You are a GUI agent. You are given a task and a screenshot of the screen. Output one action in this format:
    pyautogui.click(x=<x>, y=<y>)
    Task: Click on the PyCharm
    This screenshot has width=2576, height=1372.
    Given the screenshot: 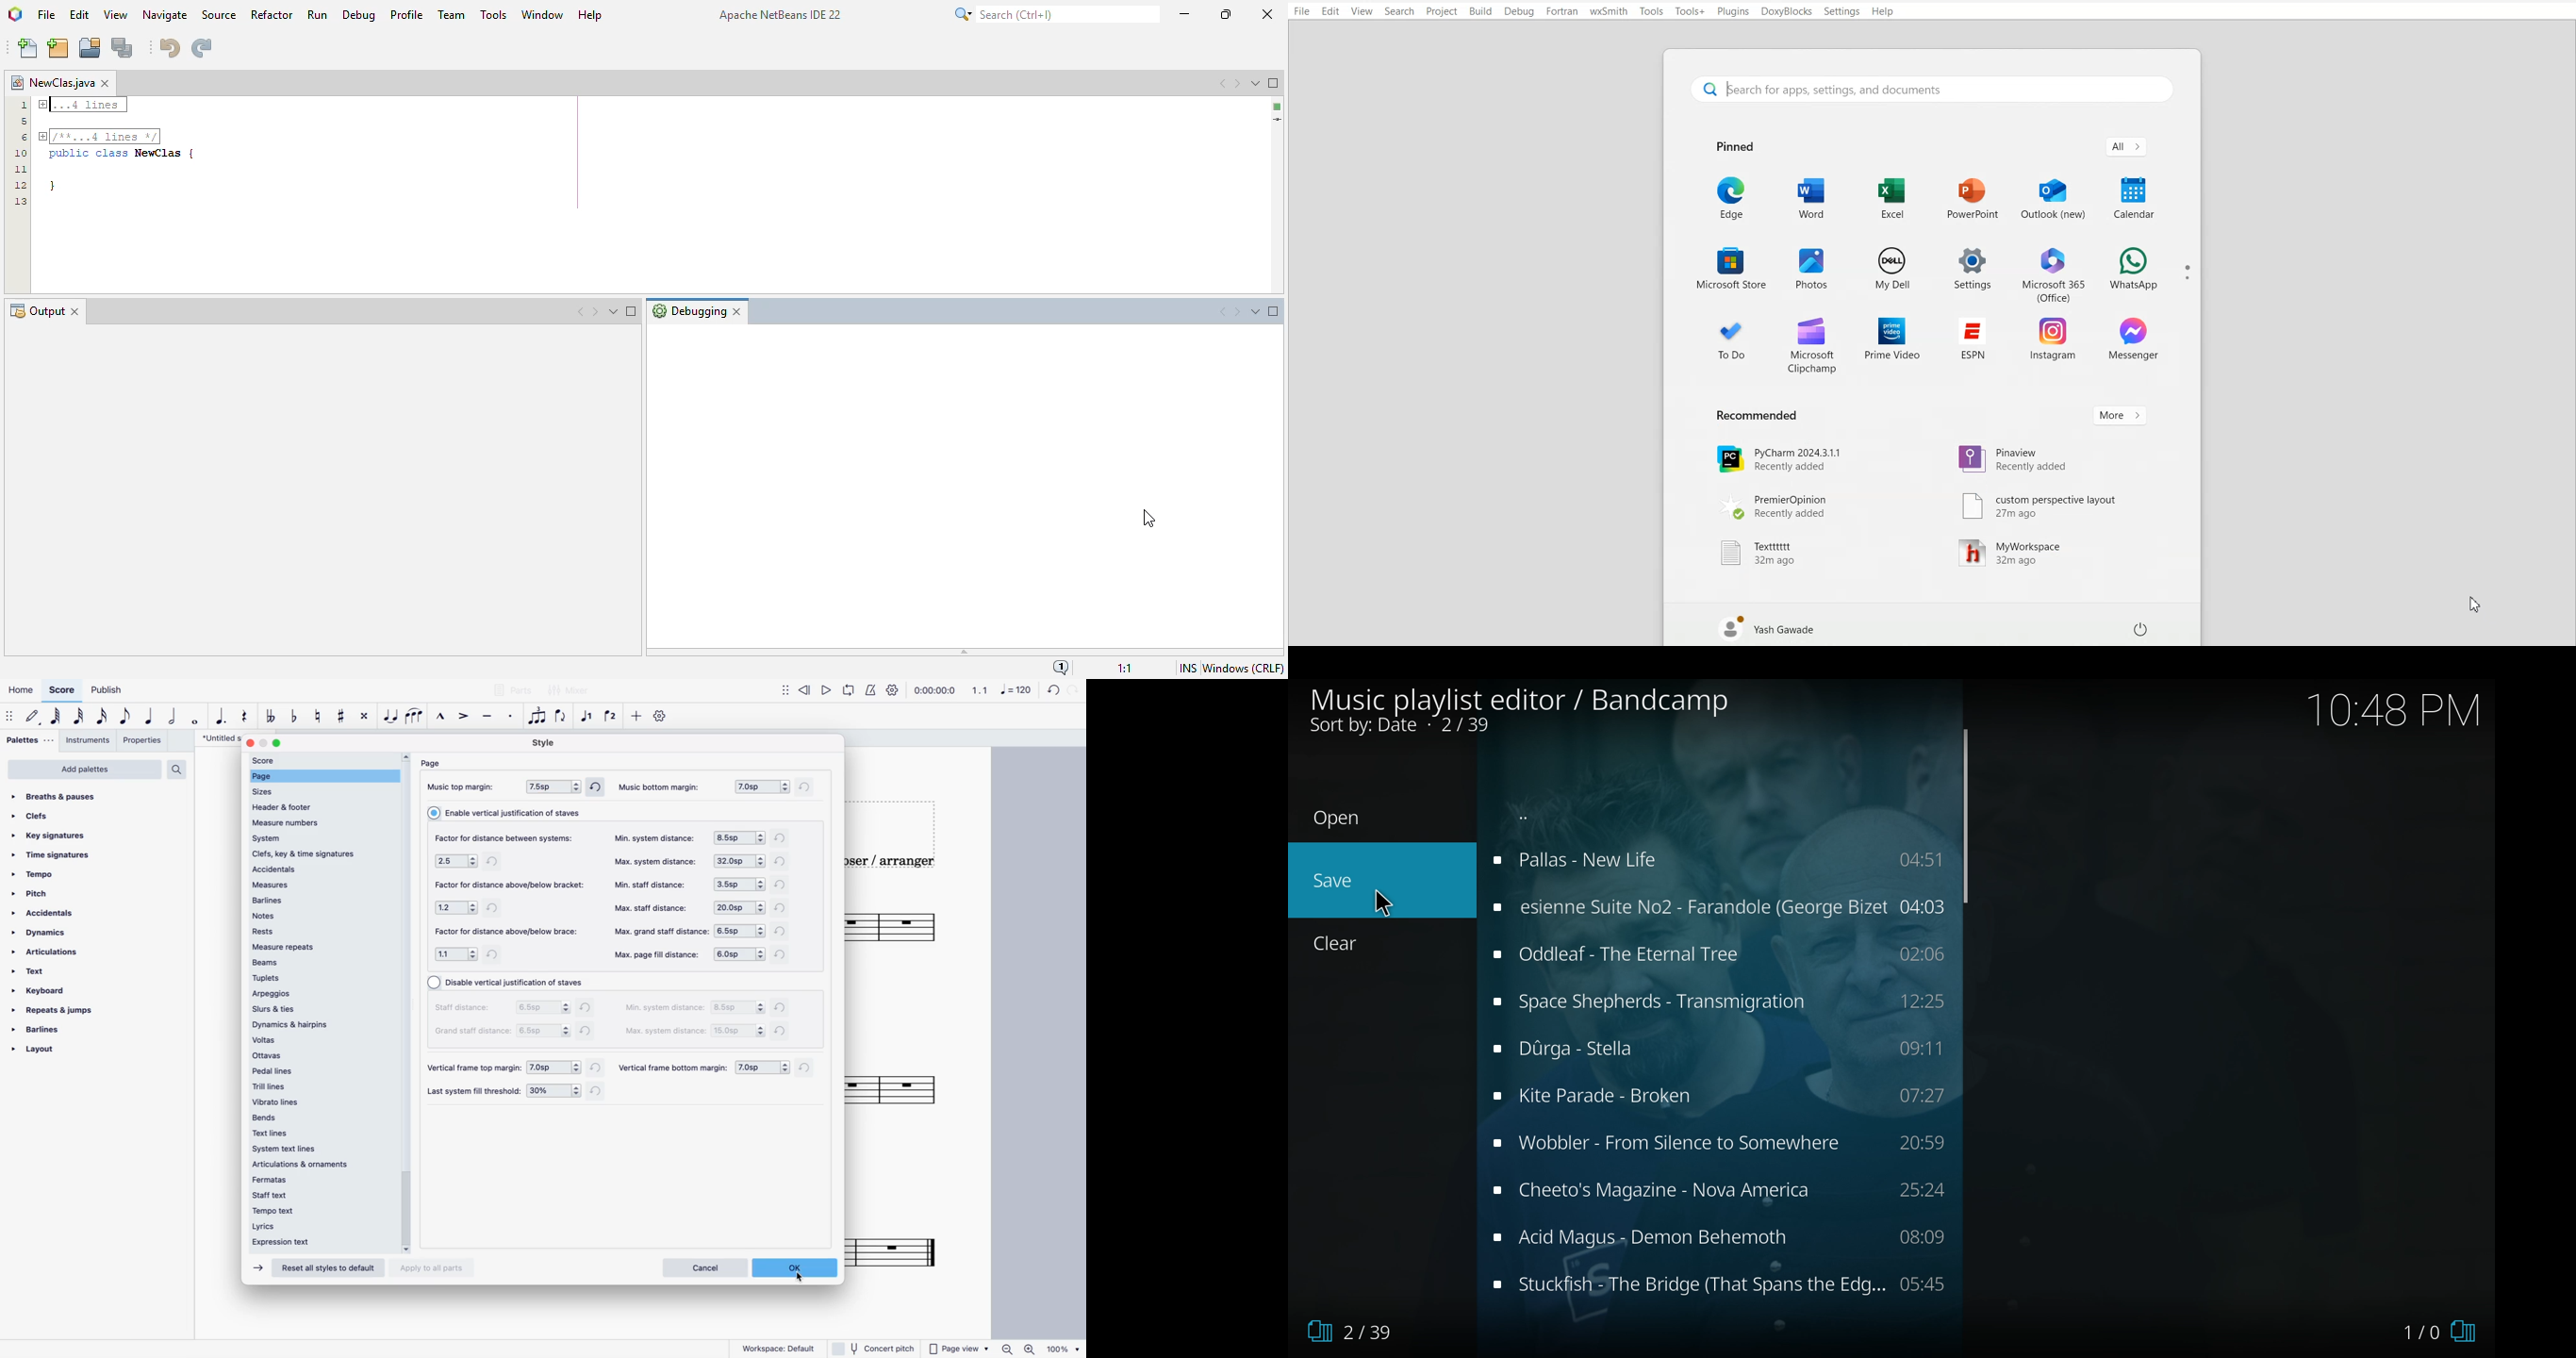 What is the action you would take?
    pyautogui.click(x=1779, y=460)
    